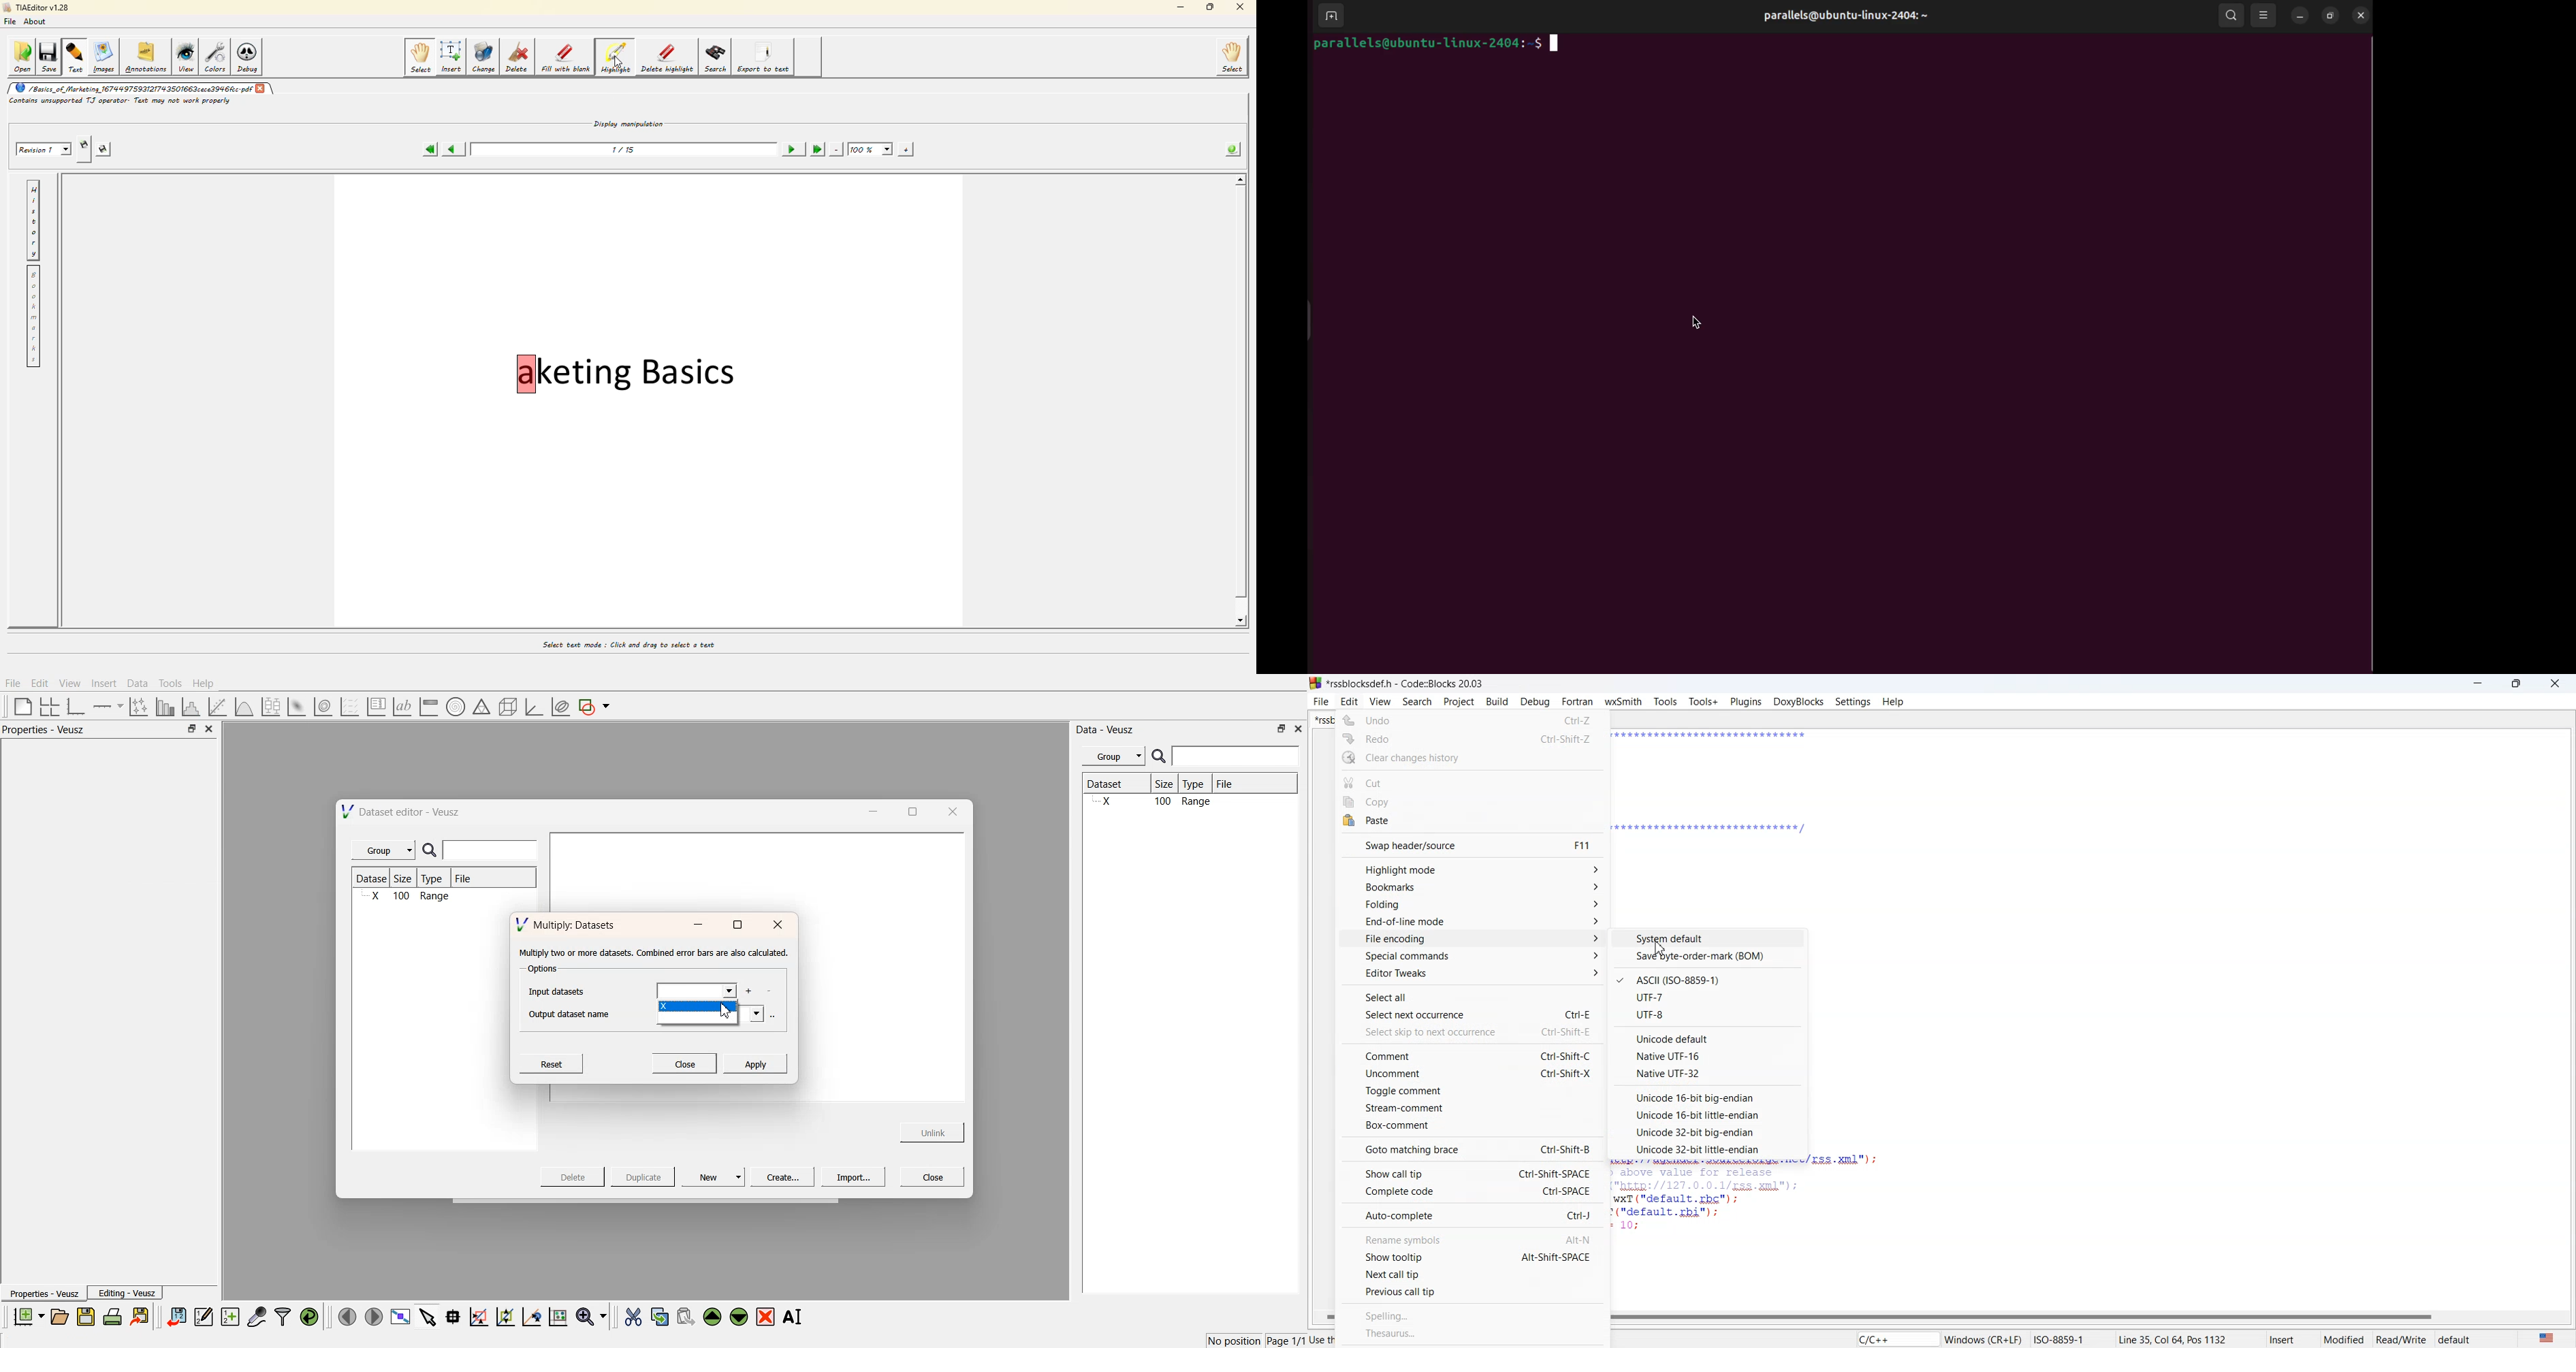 The height and width of the screenshot is (1372, 2576). Describe the element at coordinates (373, 1315) in the screenshot. I see `move right` at that location.